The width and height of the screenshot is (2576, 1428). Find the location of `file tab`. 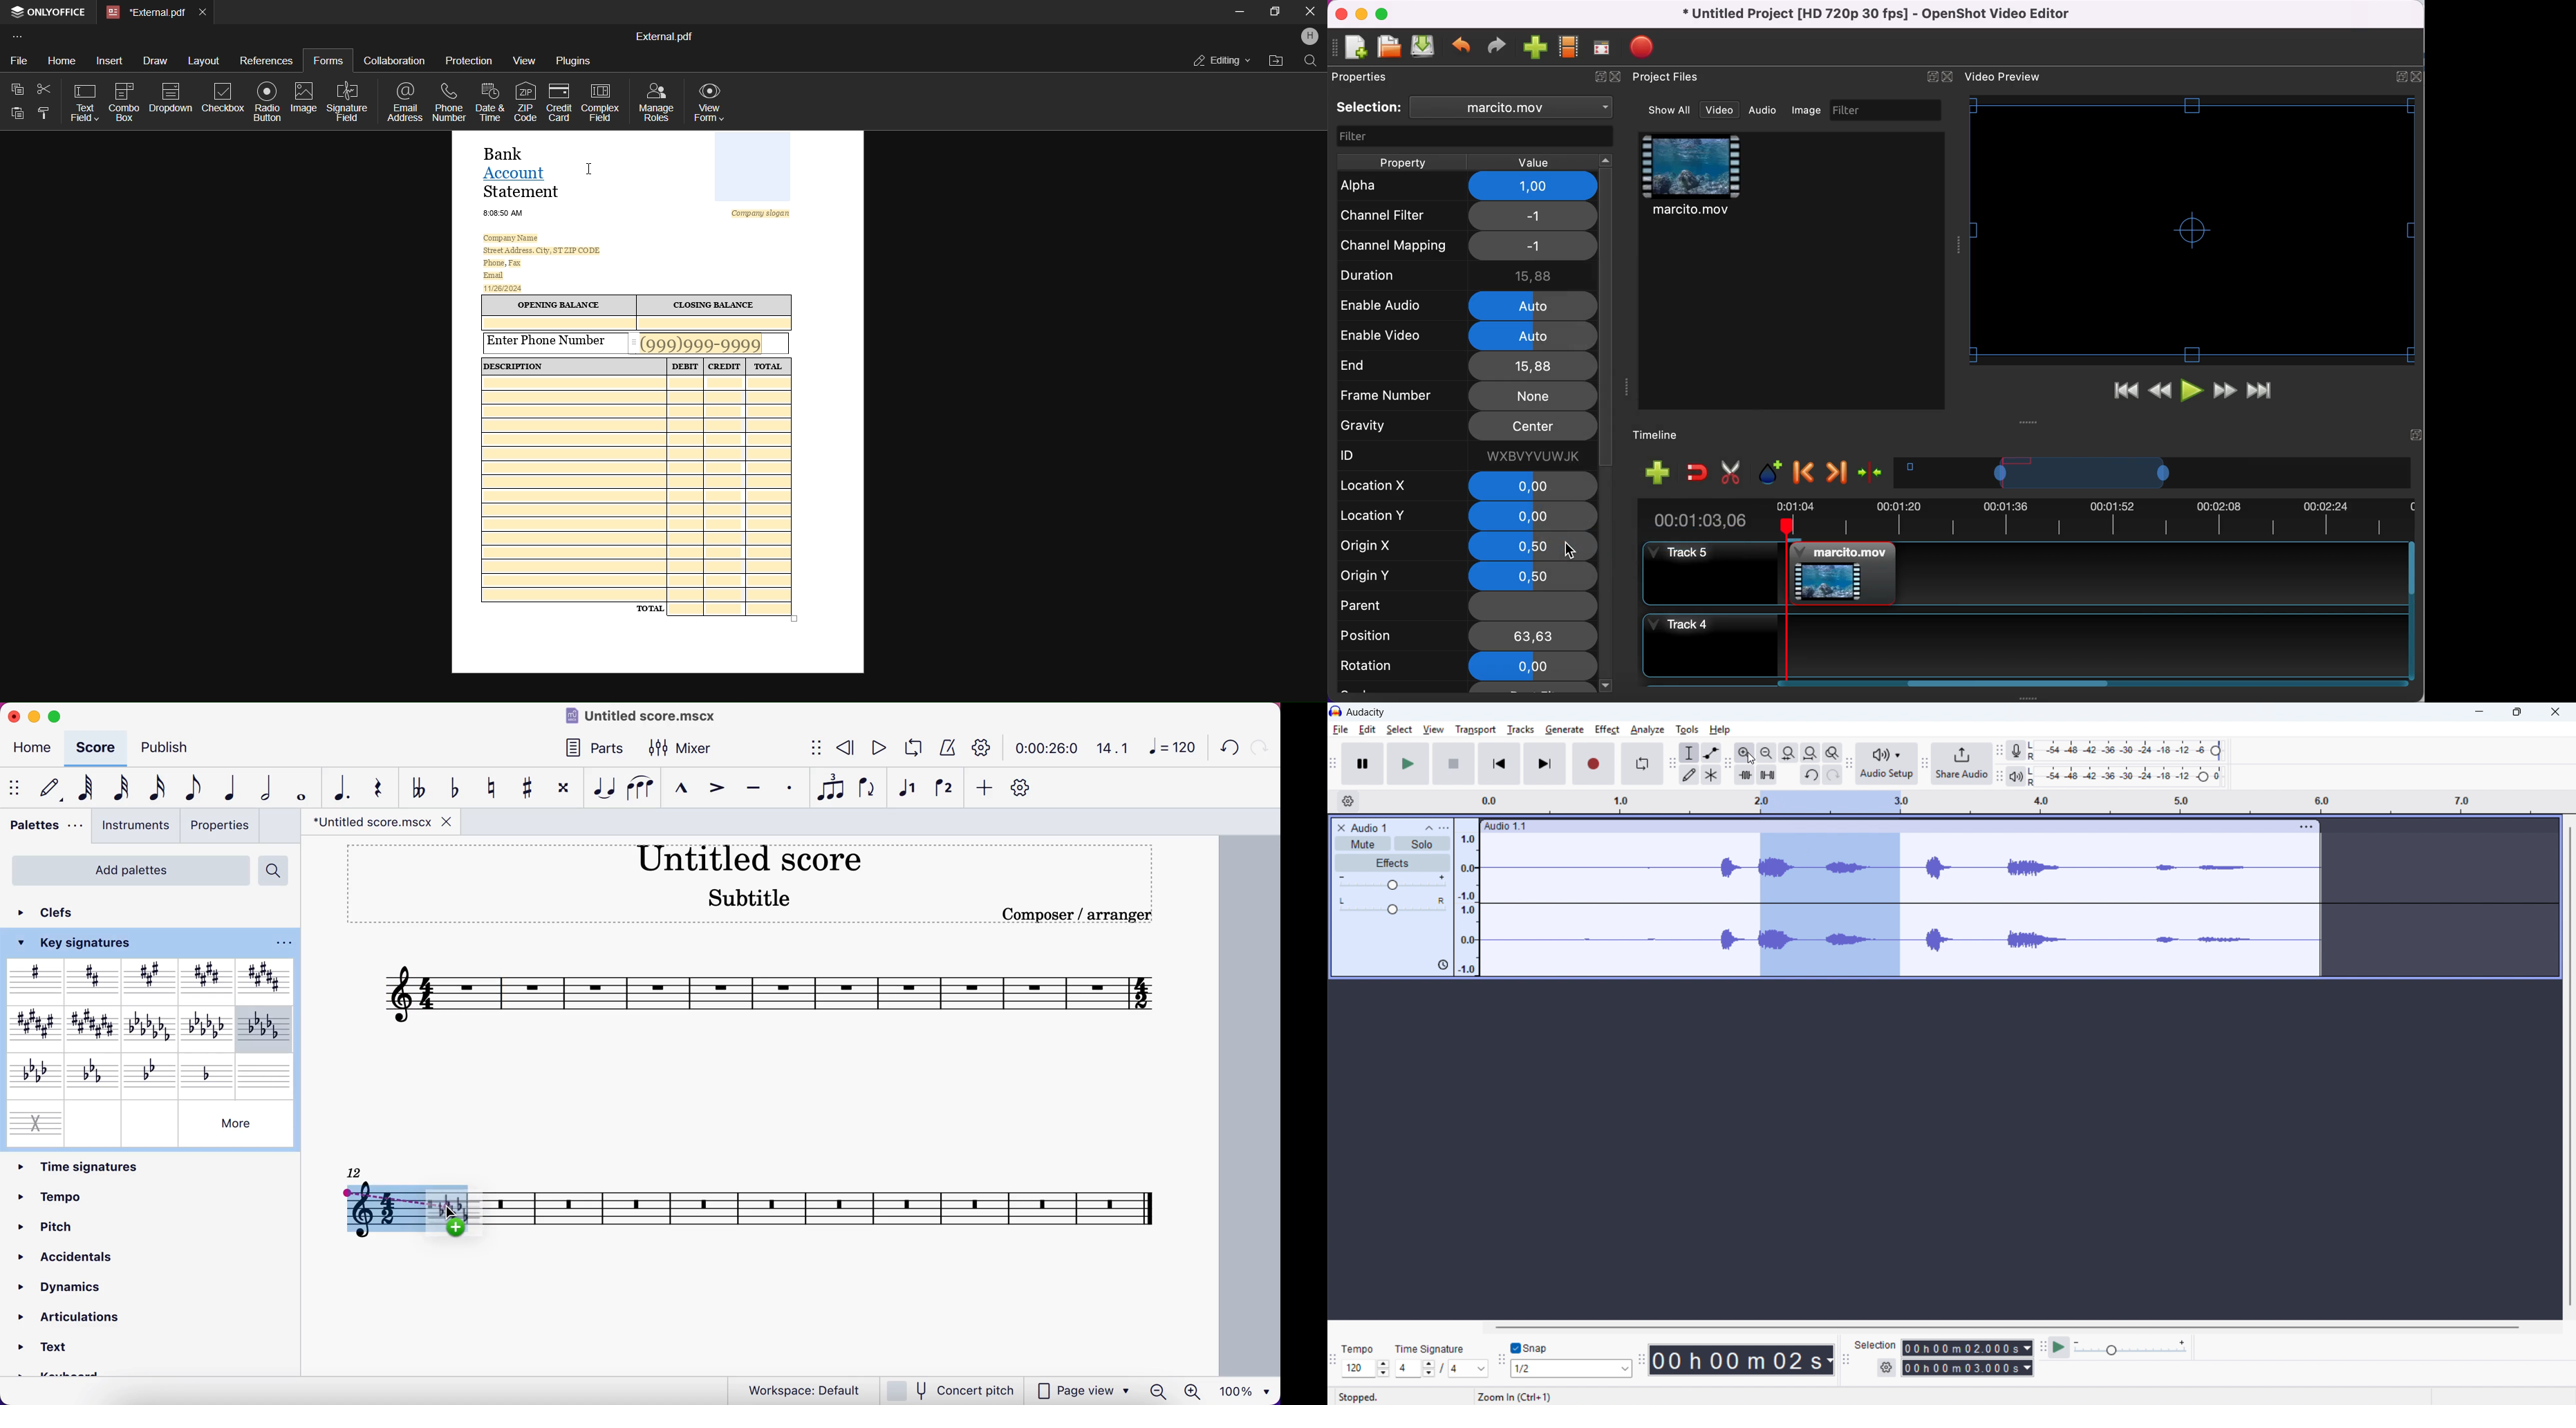

file tab is located at coordinates (382, 823).